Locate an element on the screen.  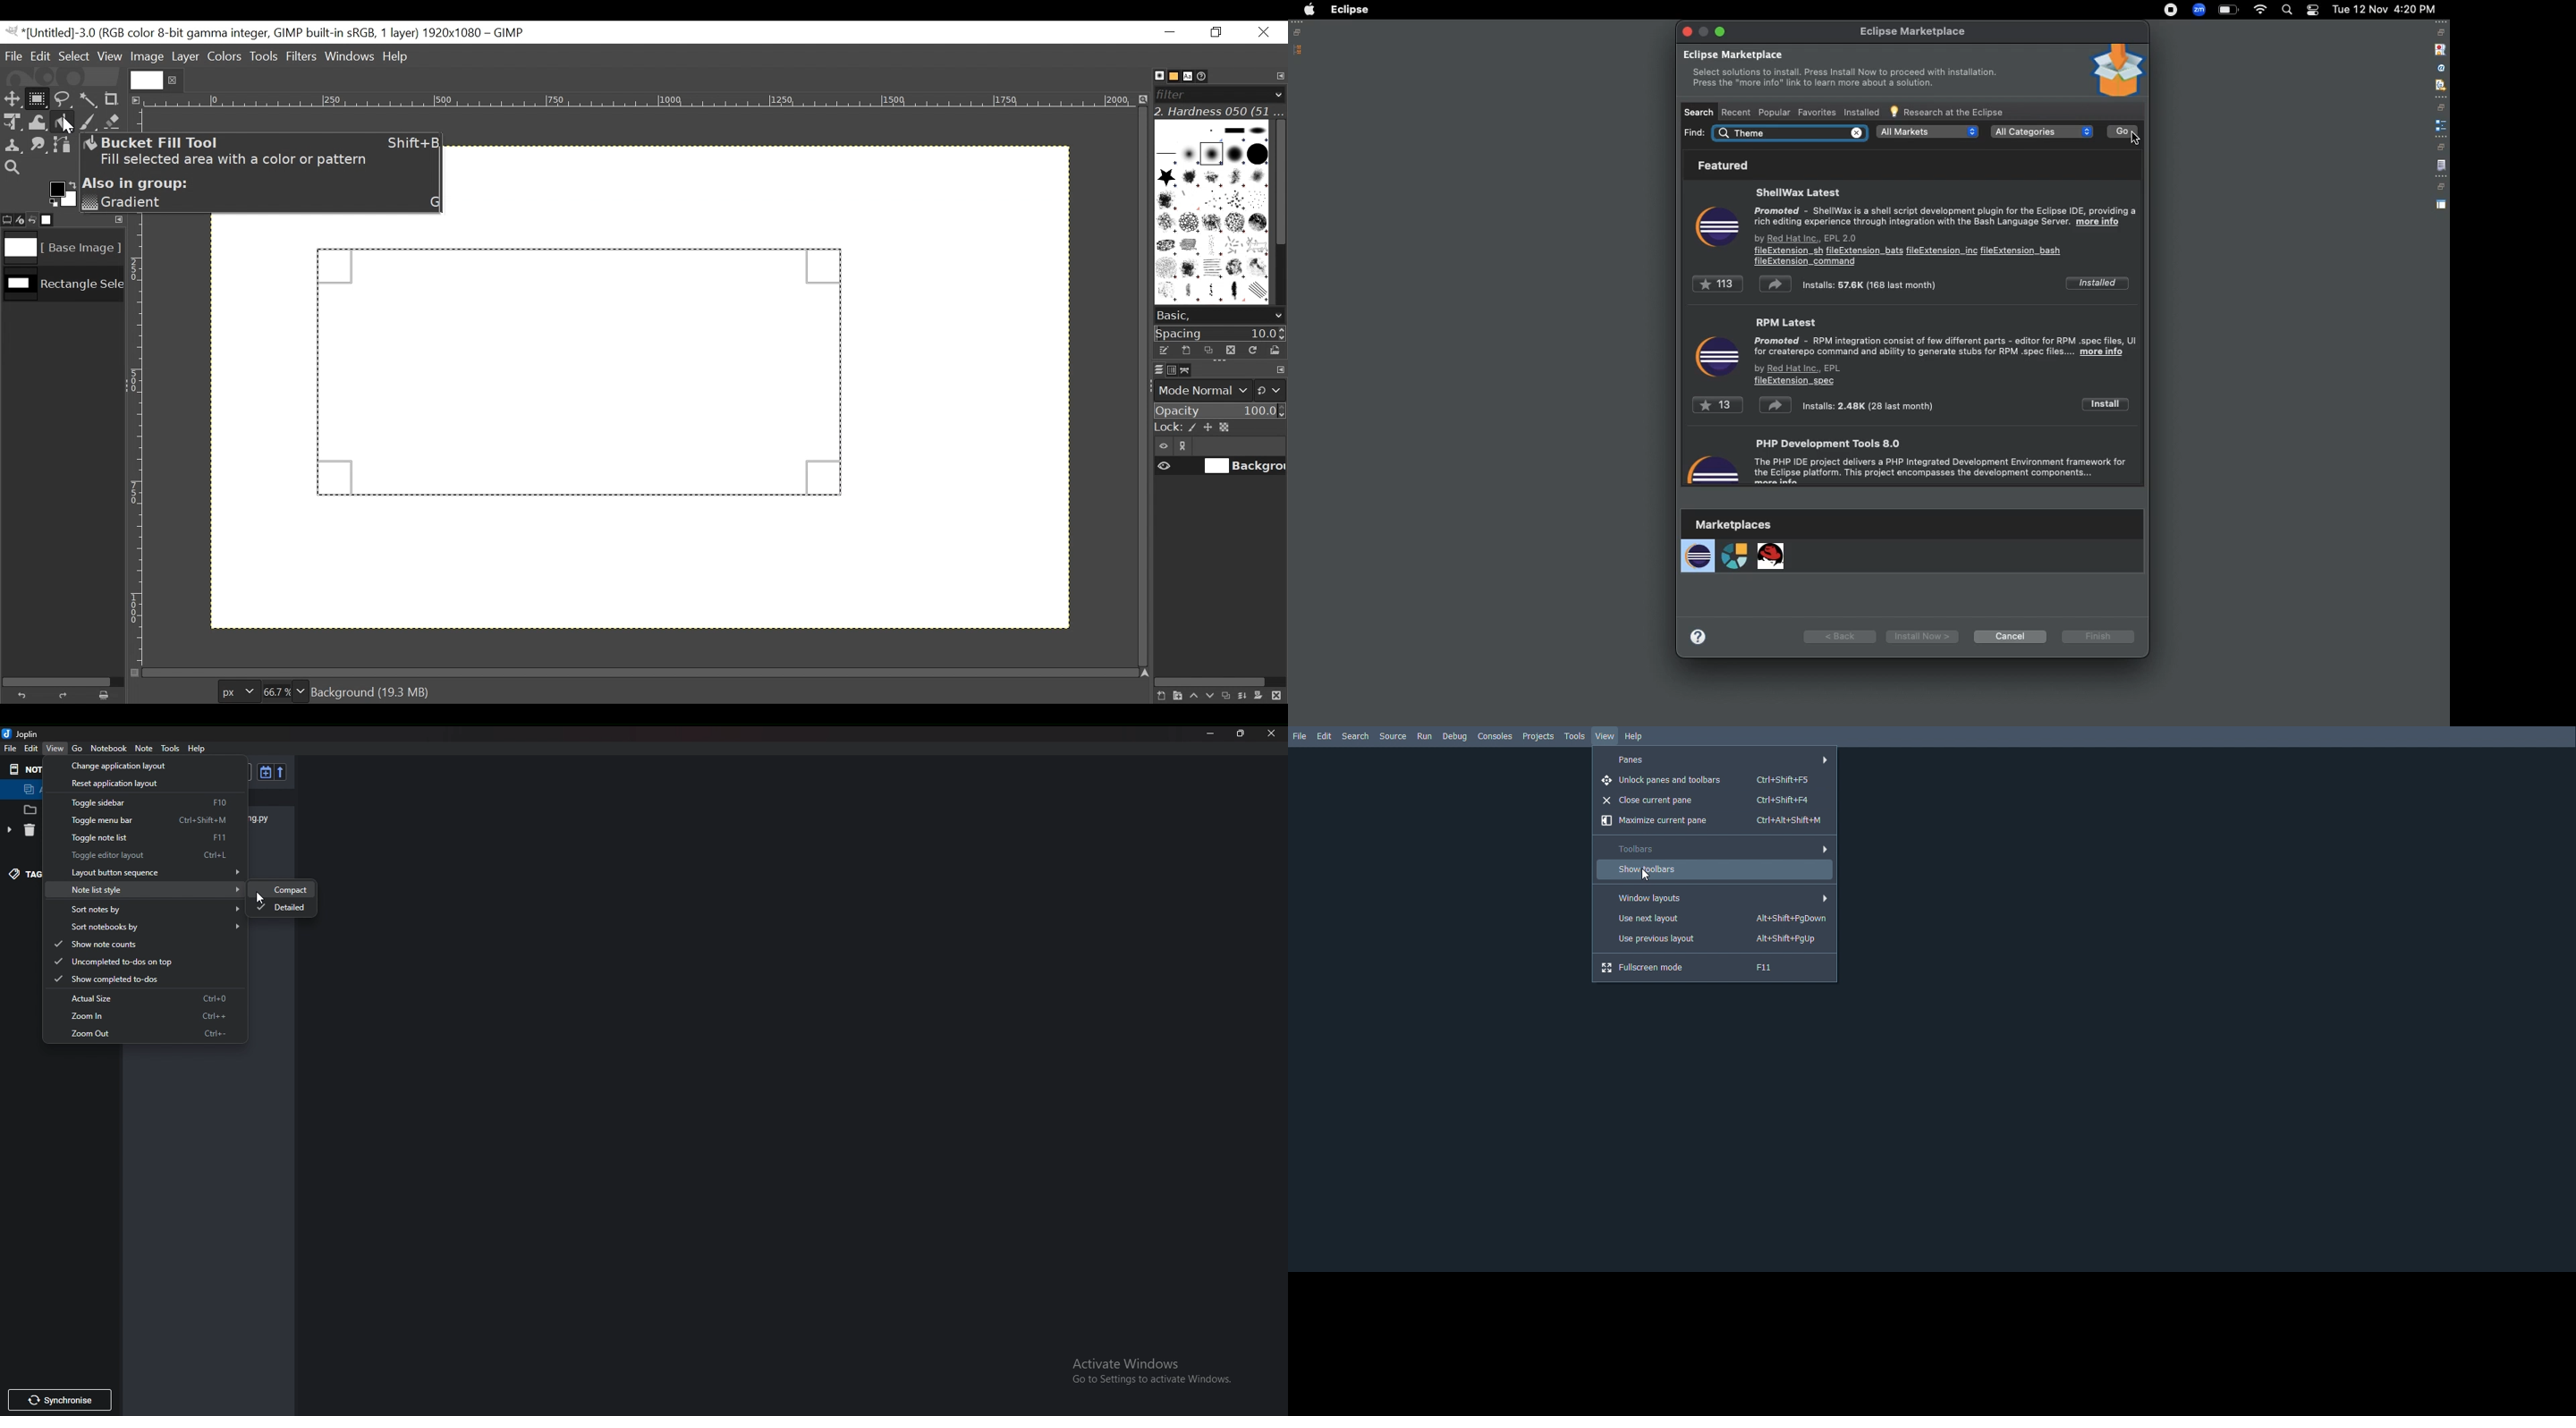
Toggle note list is located at coordinates (143, 838).